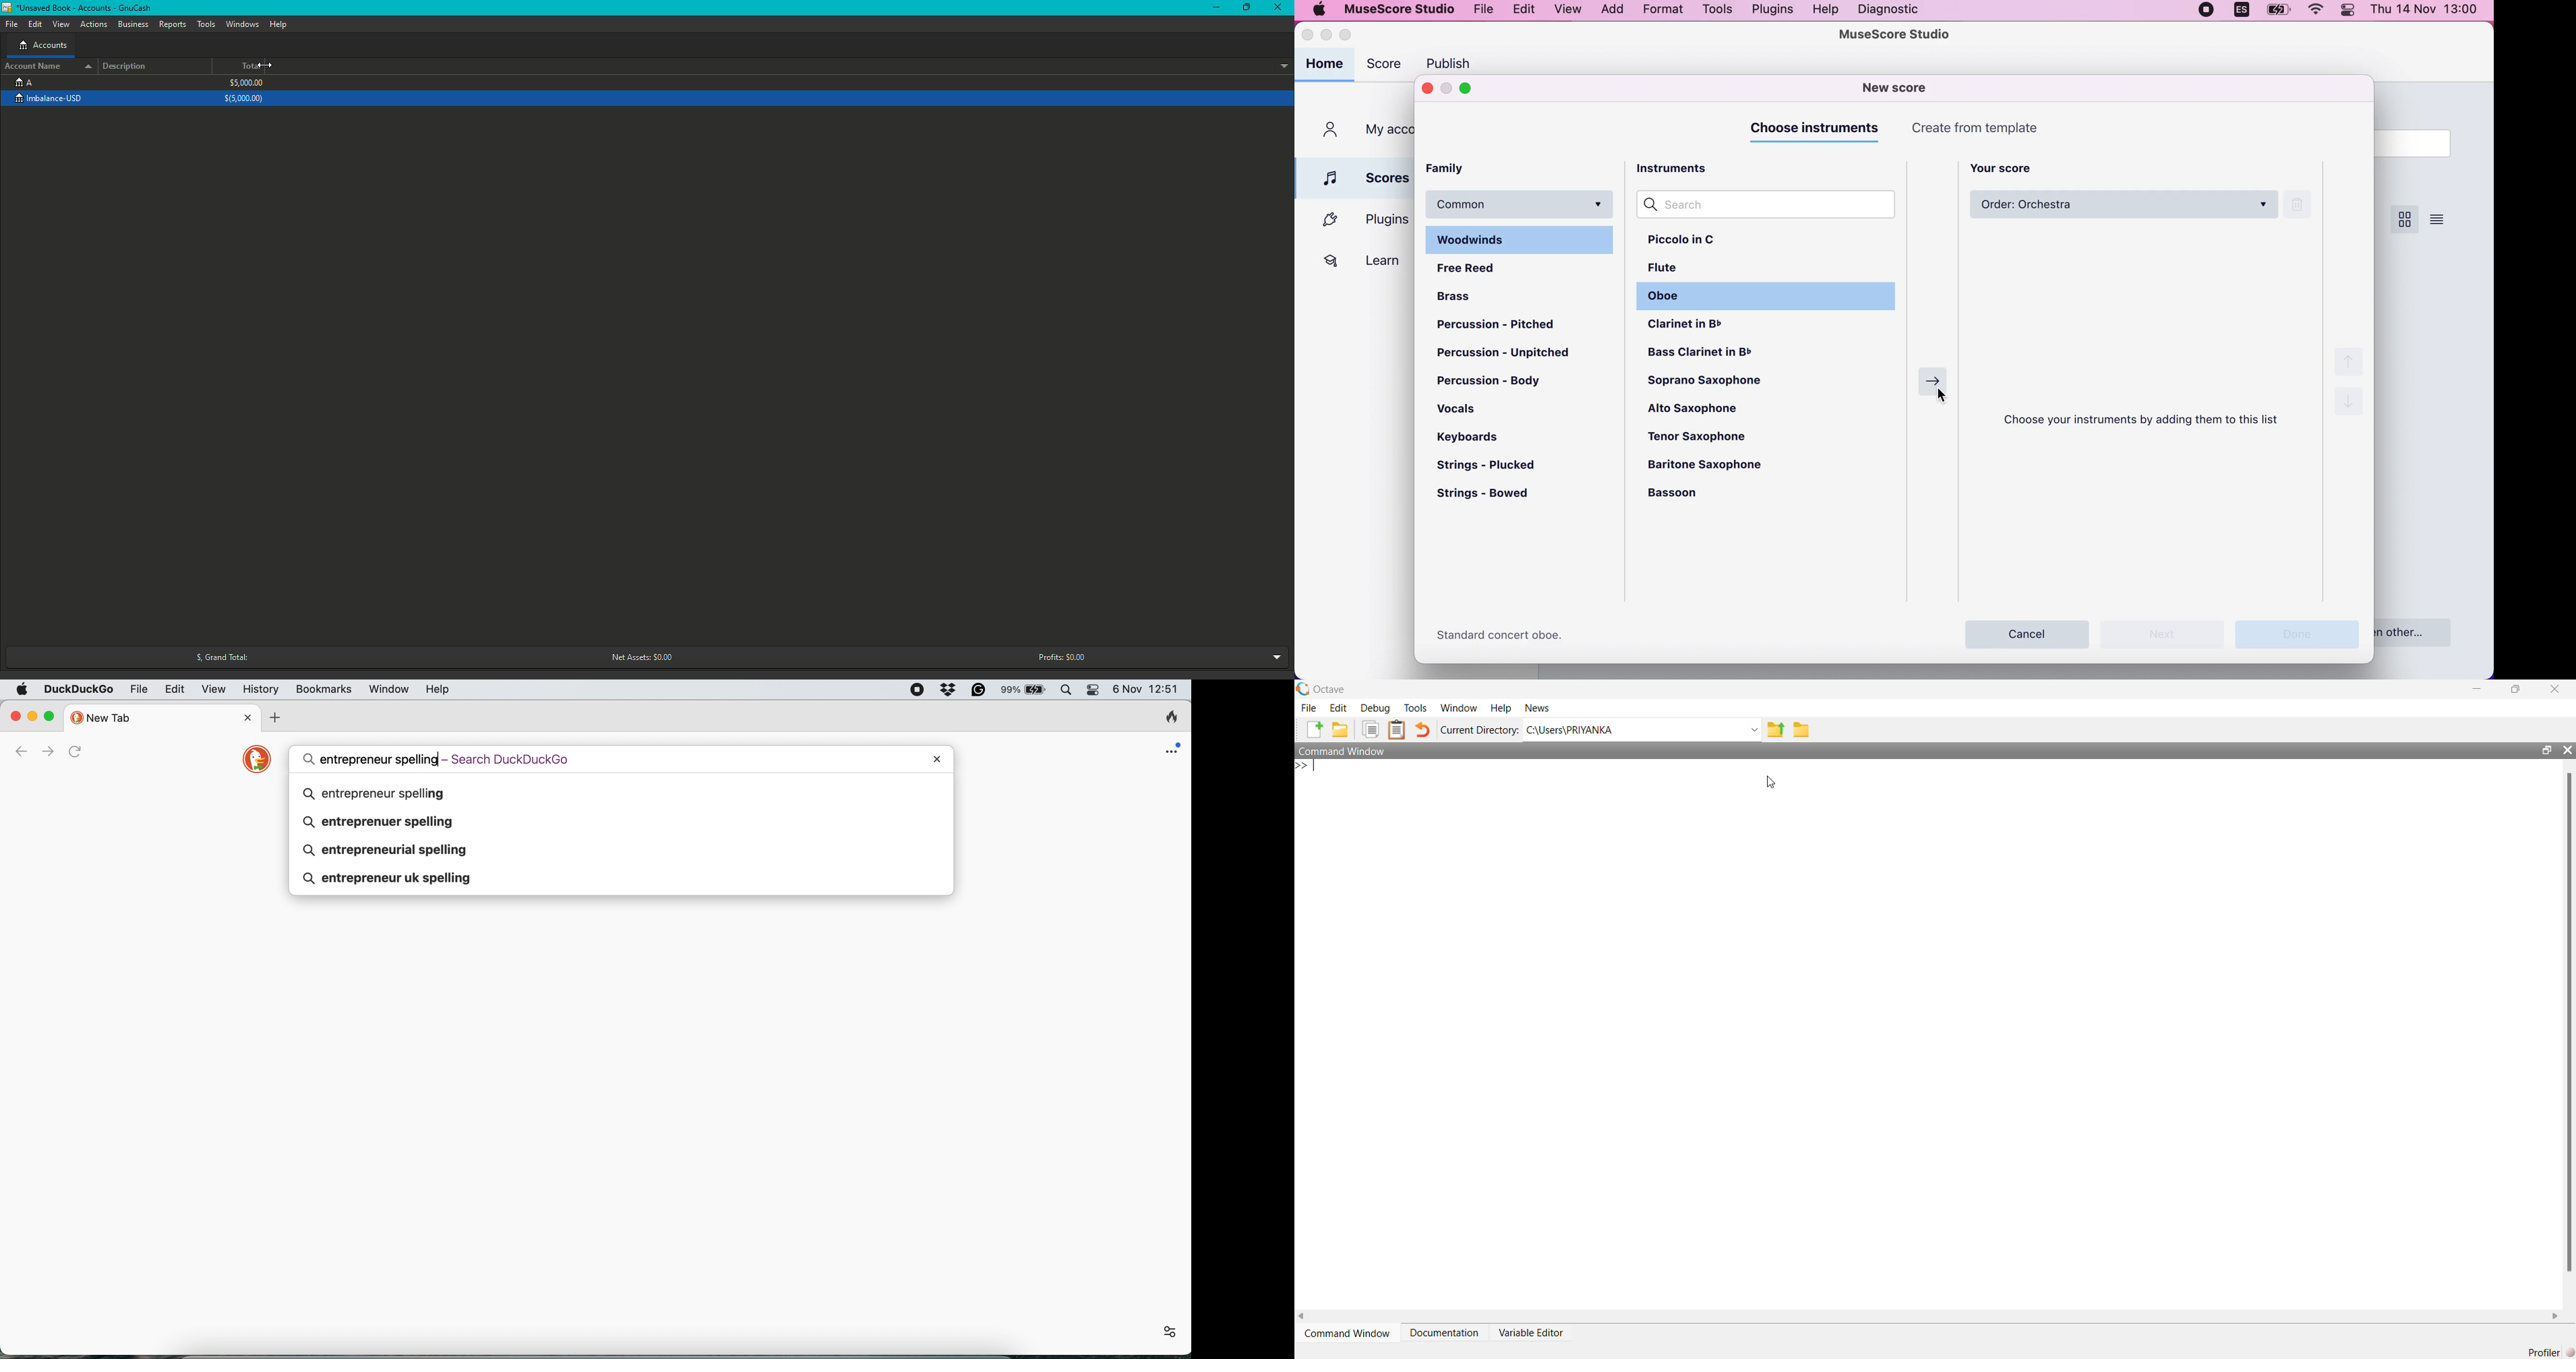  What do you see at coordinates (2422, 631) in the screenshot?
I see `open other` at bounding box center [2422, 631].